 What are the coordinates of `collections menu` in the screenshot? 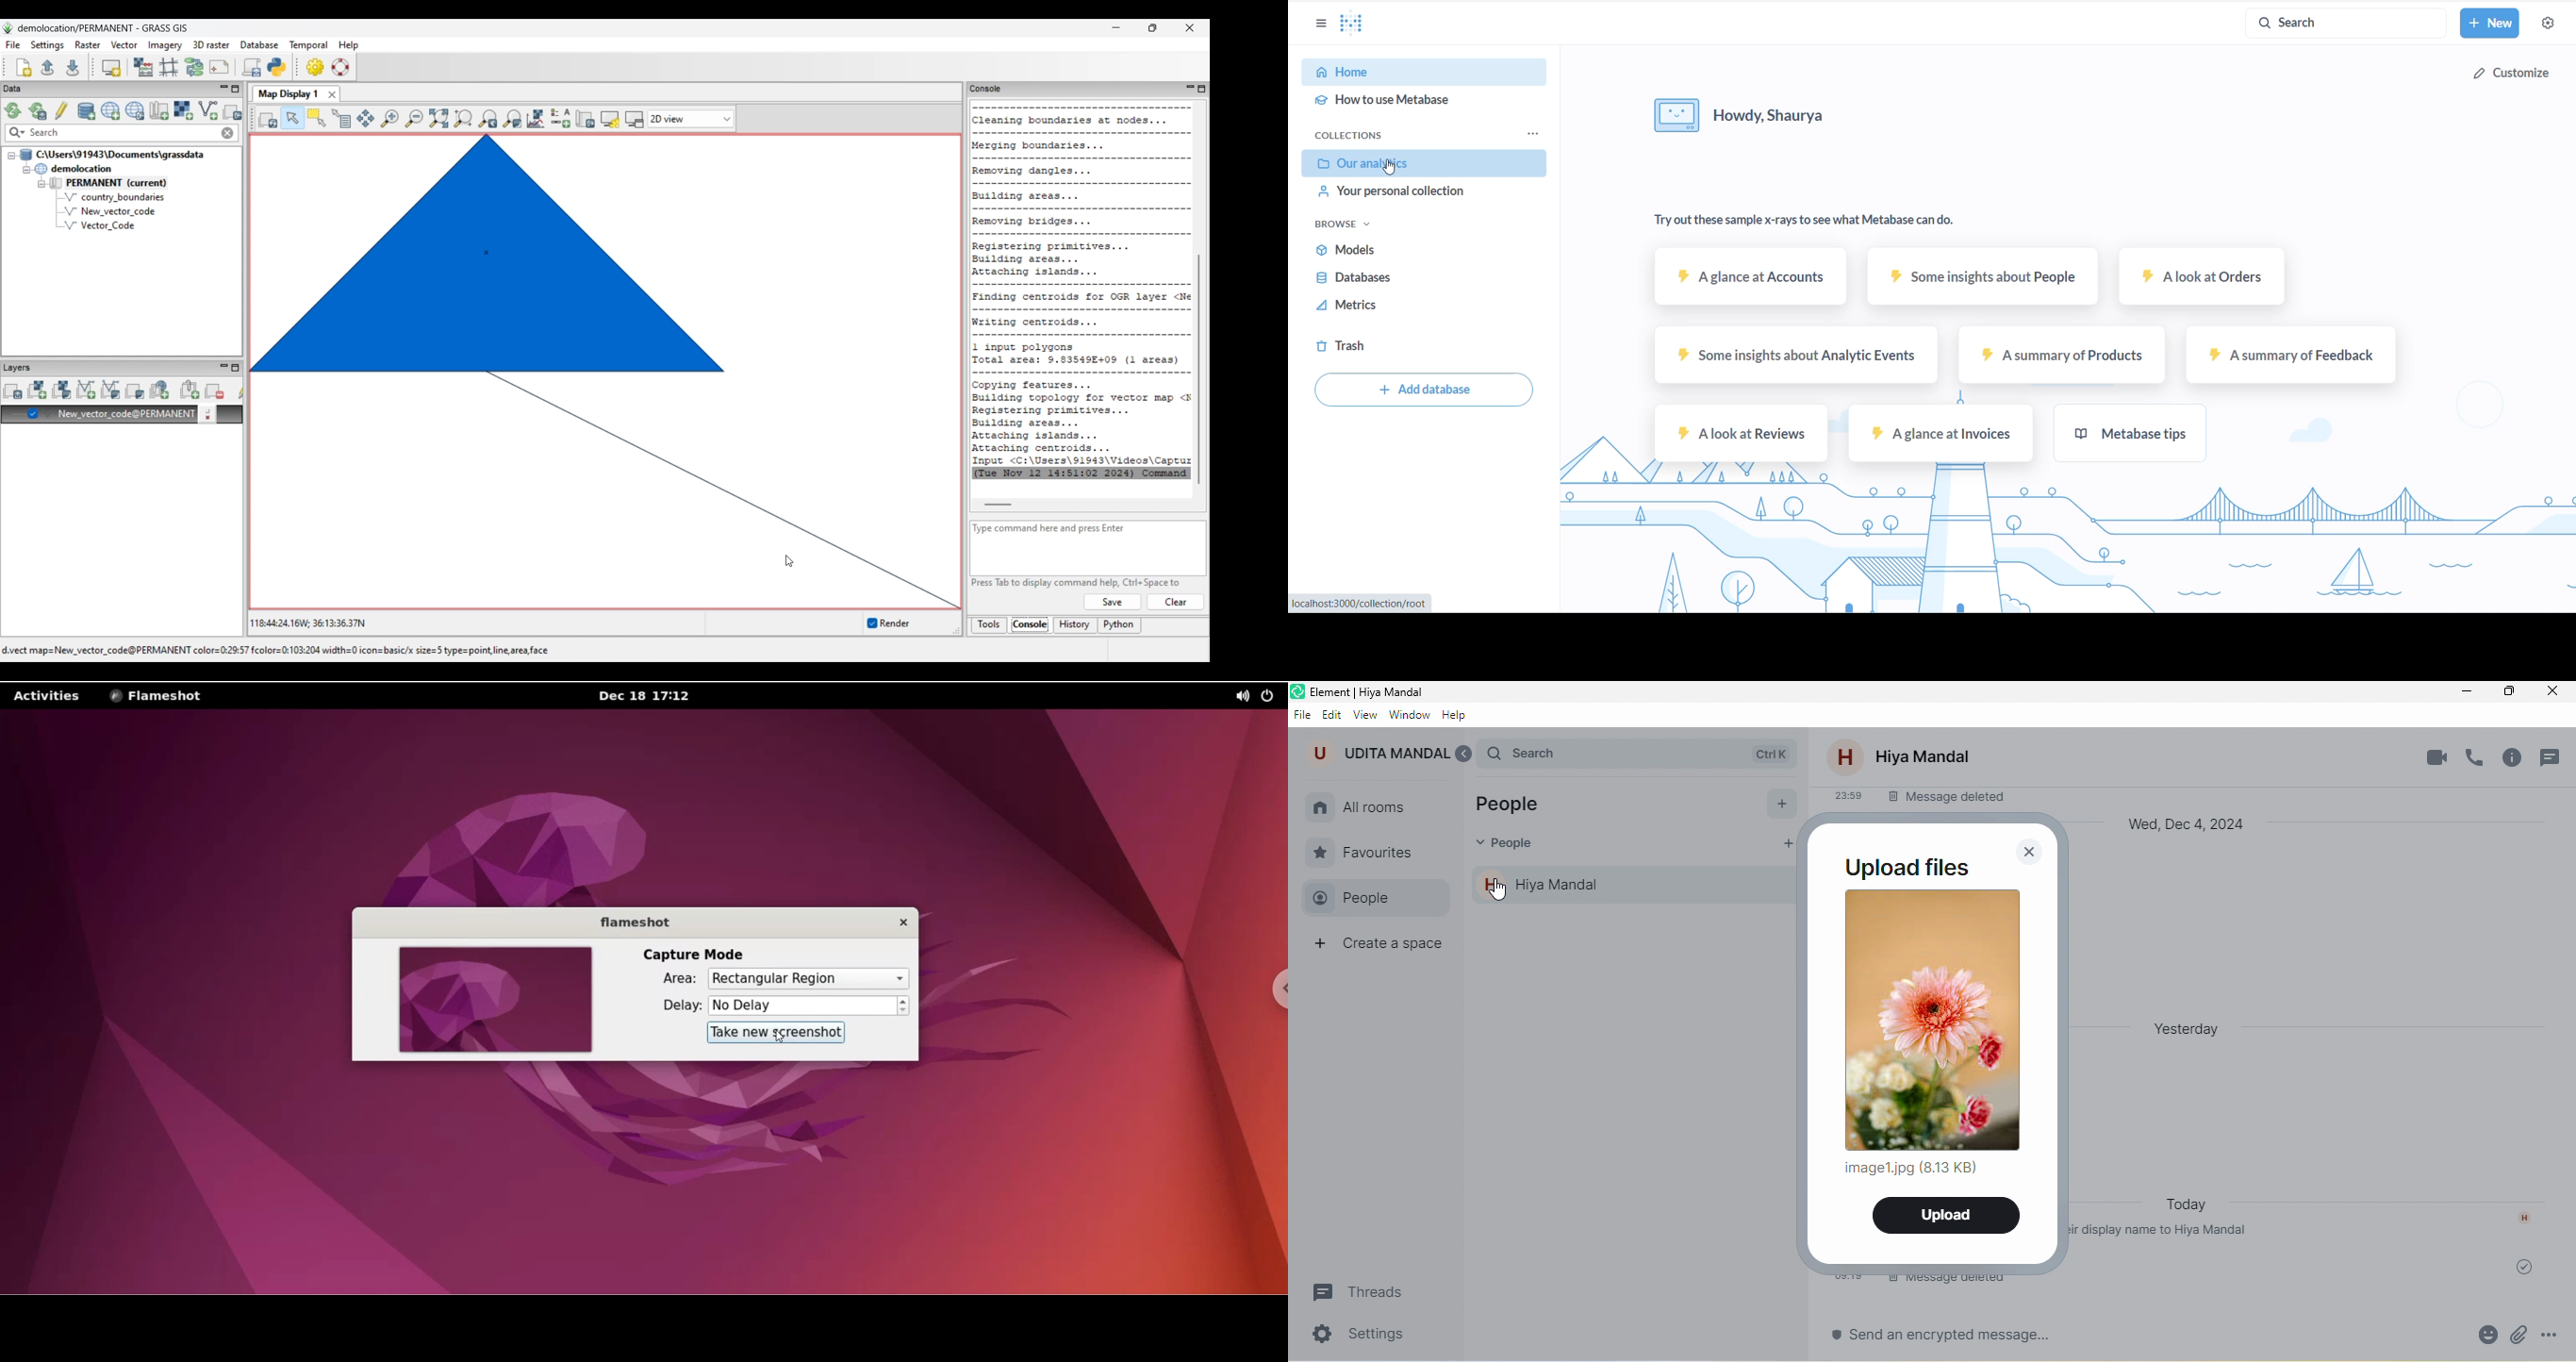 It's located at (1532, 133).